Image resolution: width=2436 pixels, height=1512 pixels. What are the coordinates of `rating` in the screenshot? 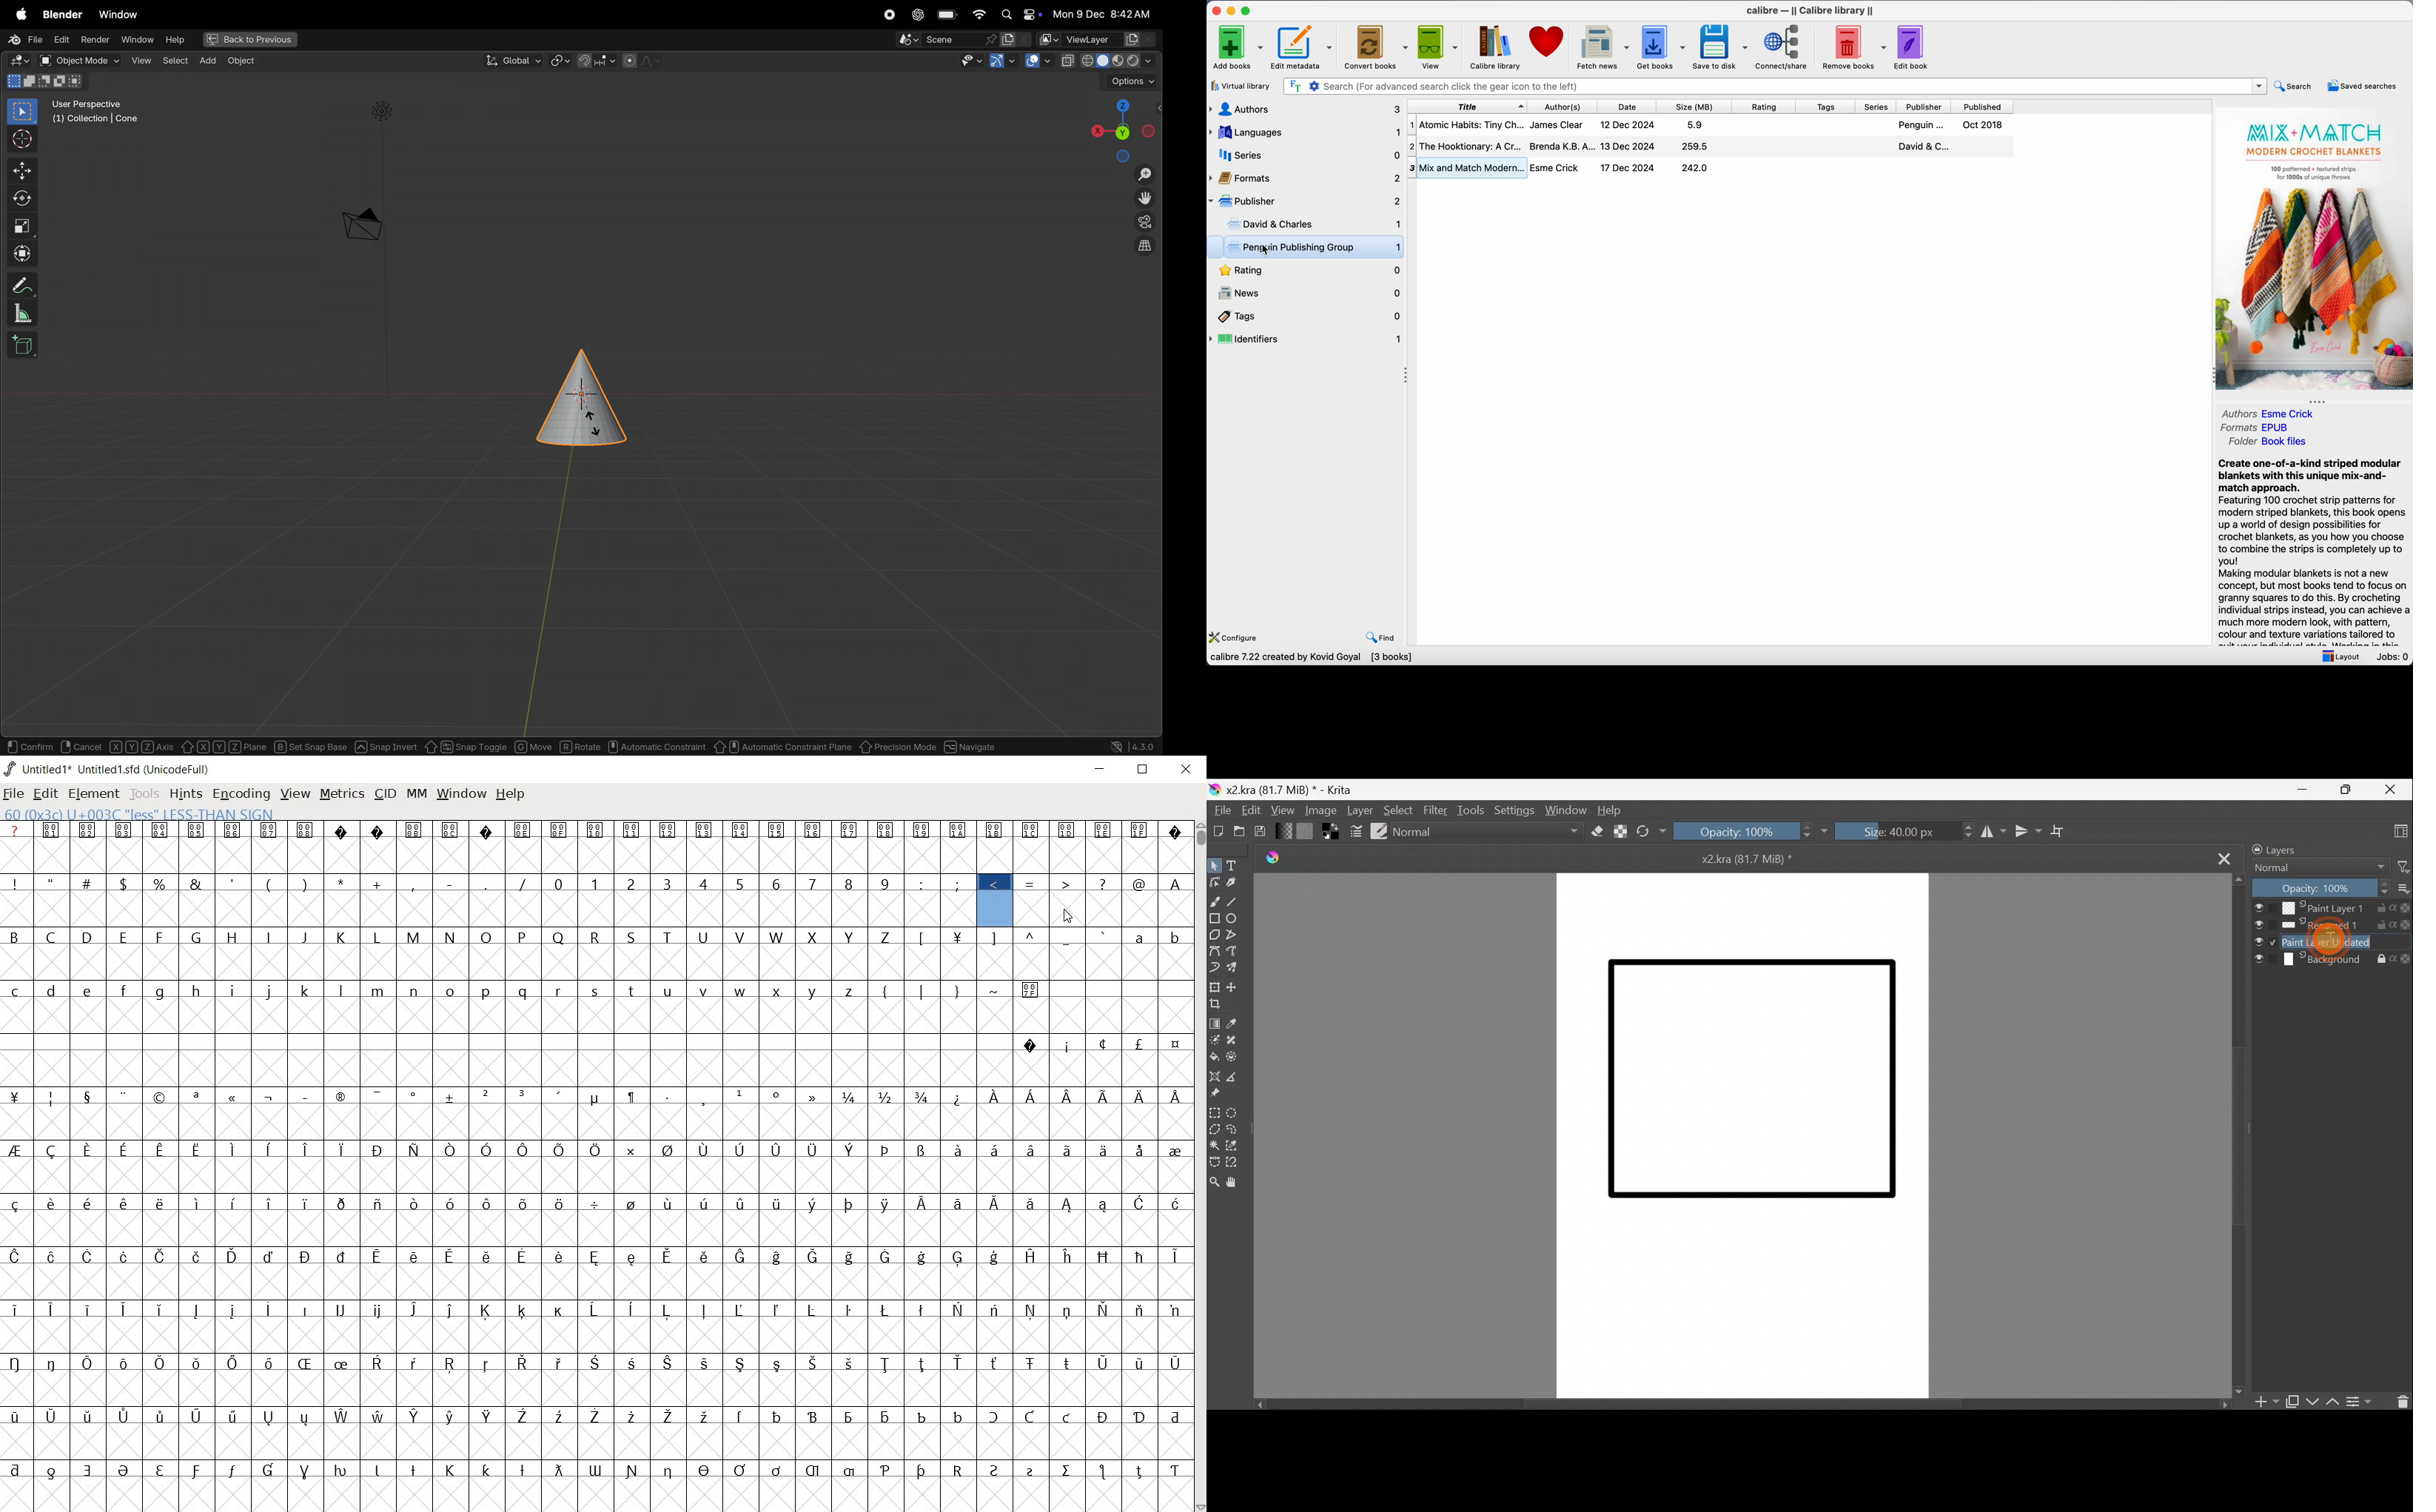 It's located at (1767, 107).